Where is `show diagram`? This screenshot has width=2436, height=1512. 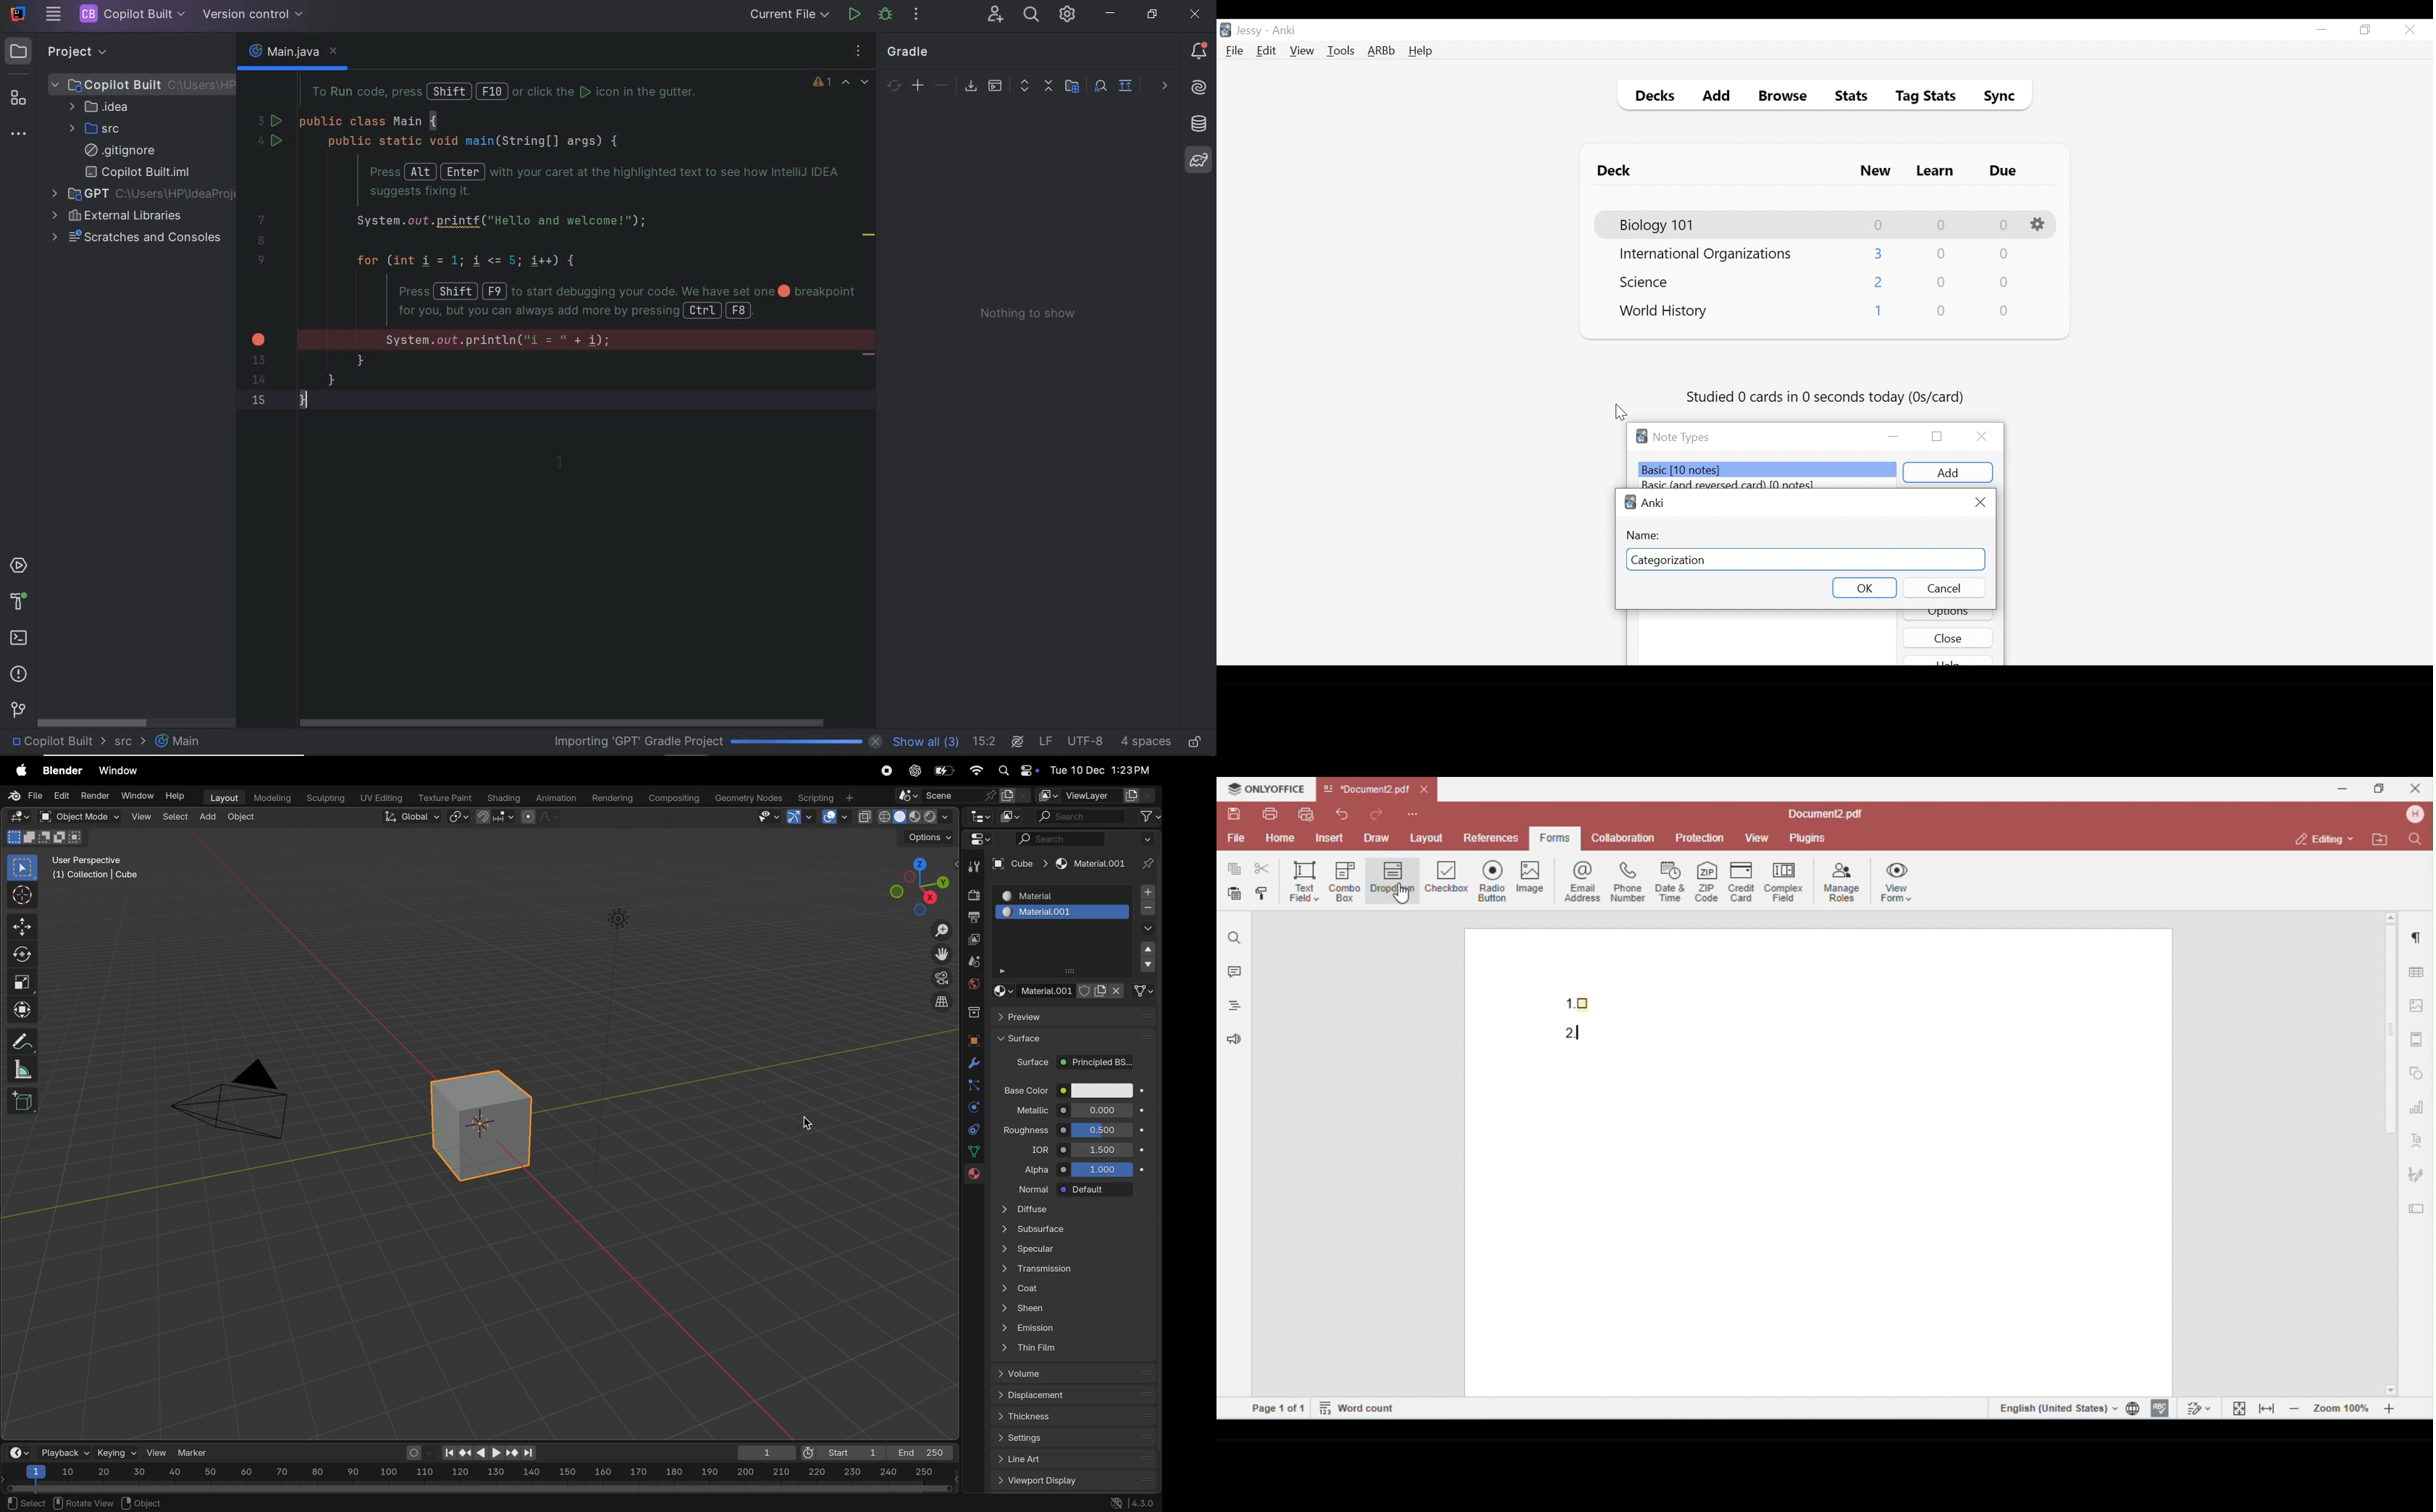 show diagram is located at coordinates (1127, 86).